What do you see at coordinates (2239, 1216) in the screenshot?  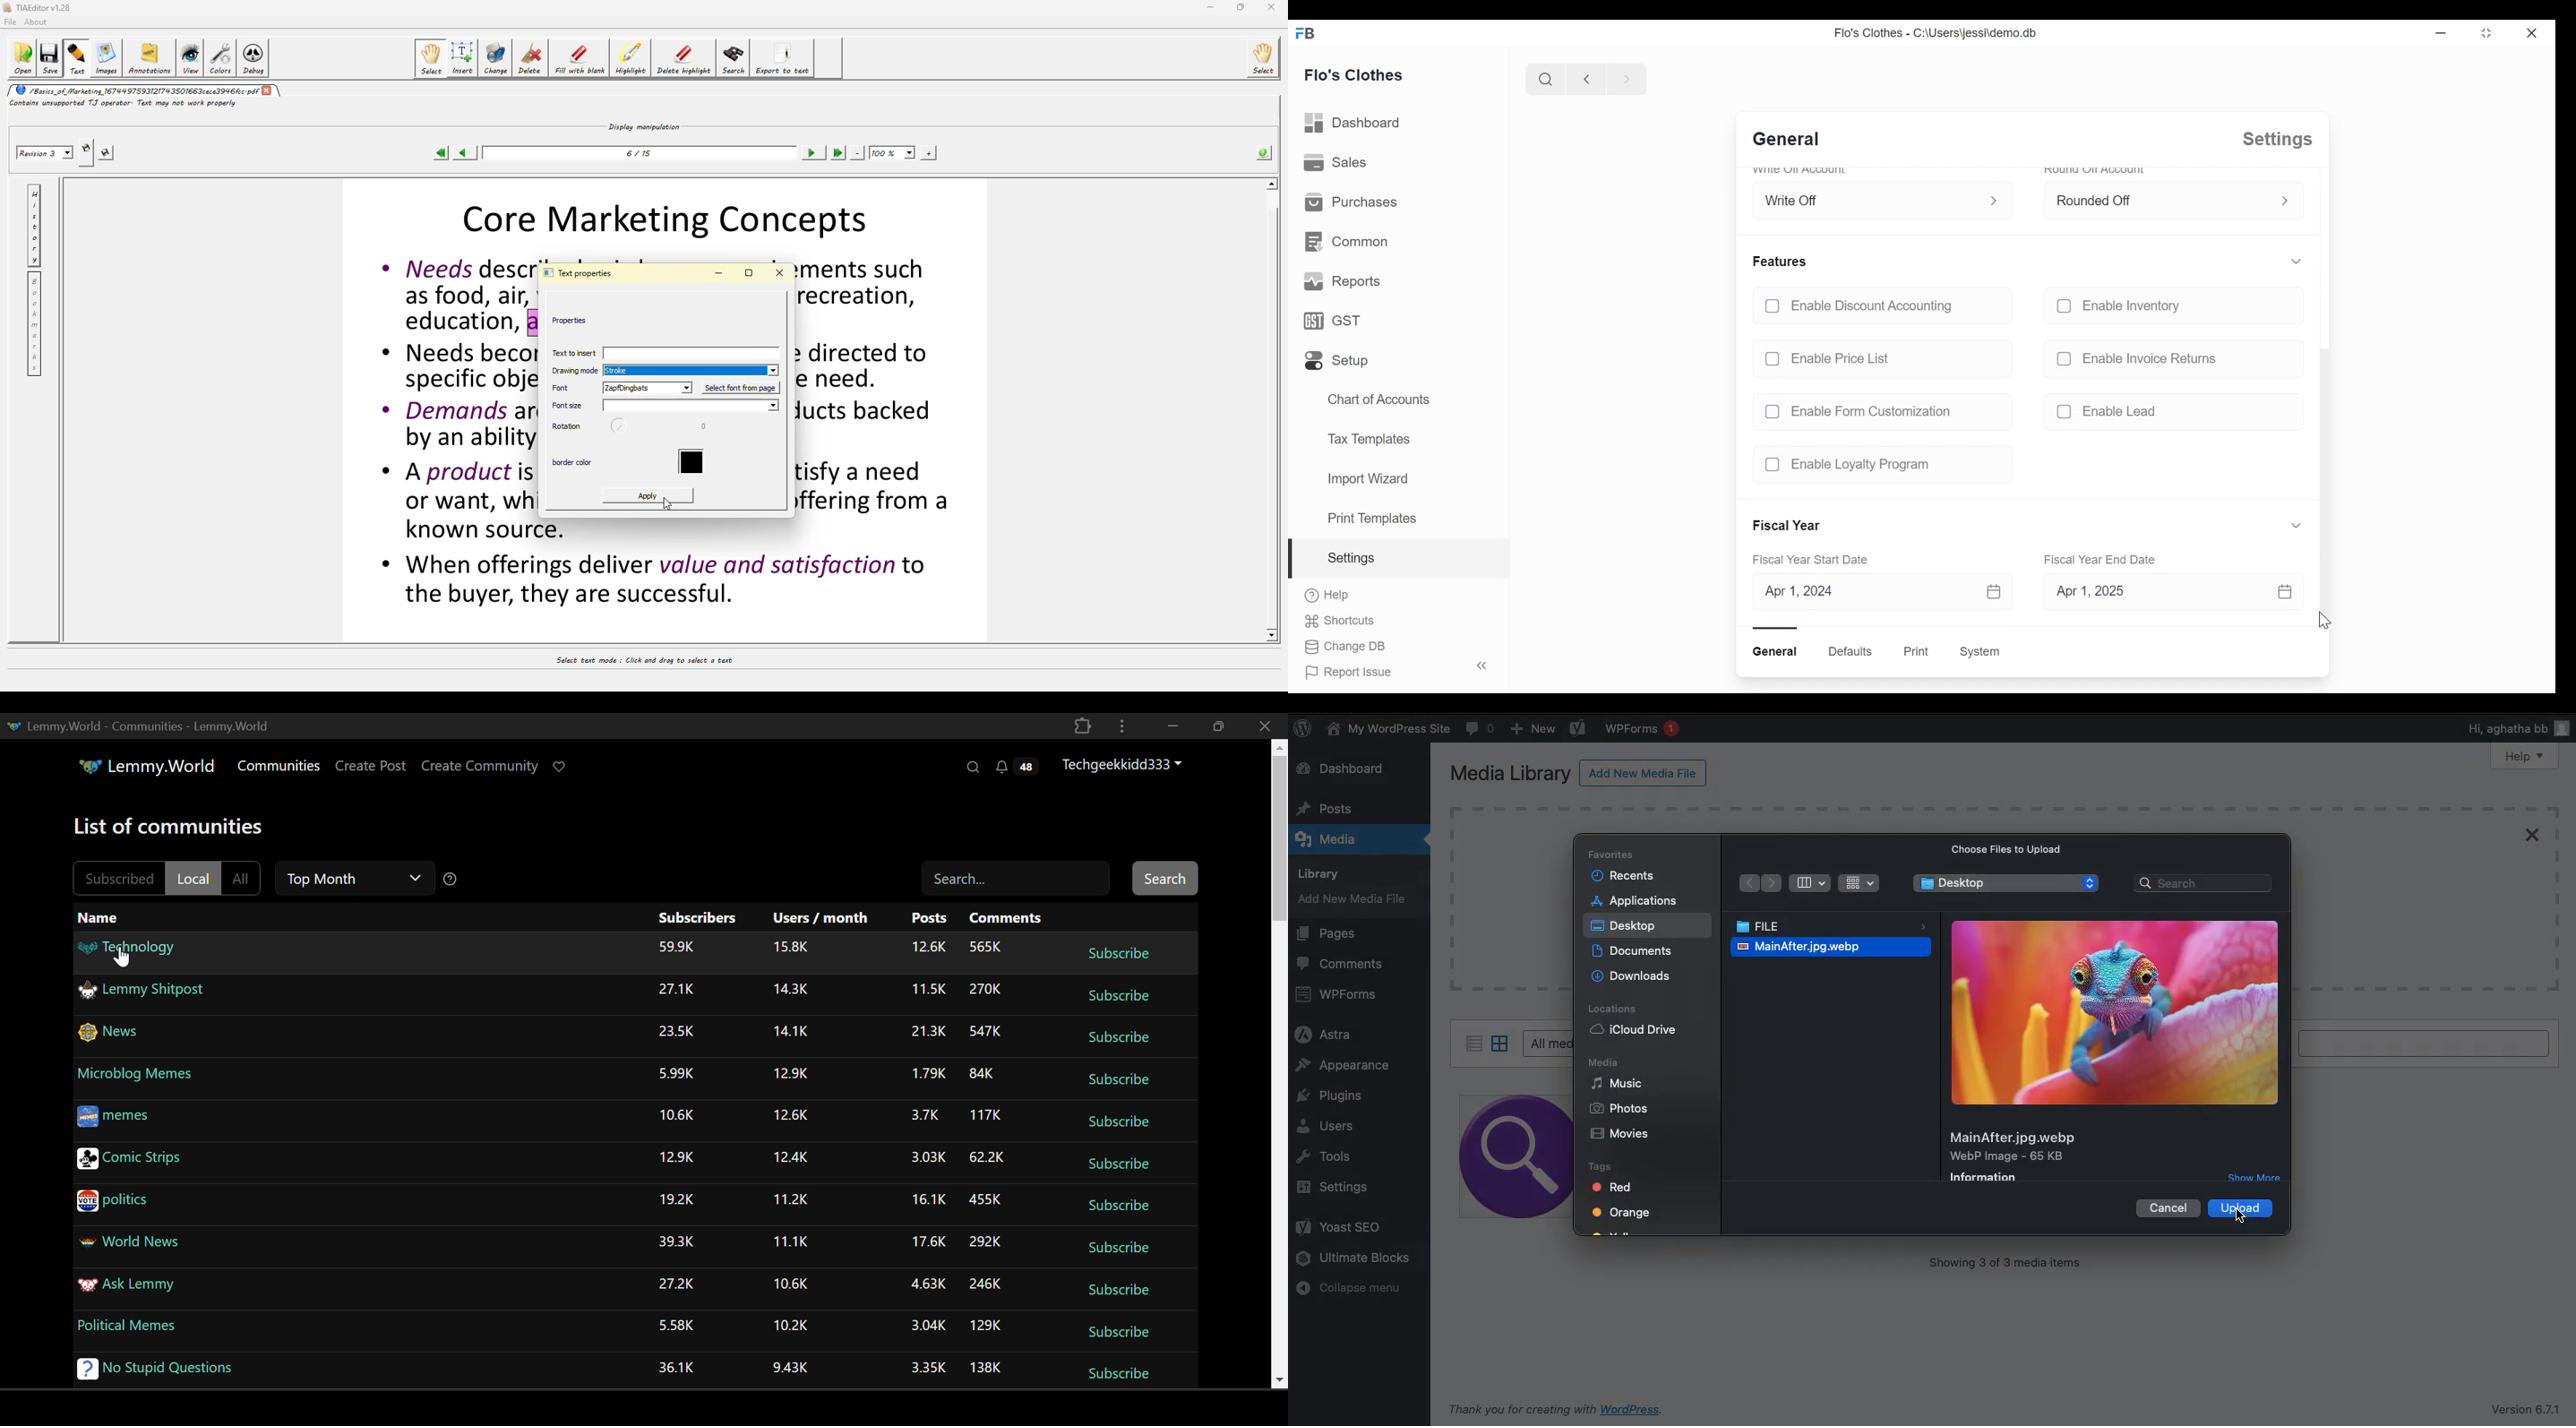 I see `Click` at bounding box center [2239, 1216].